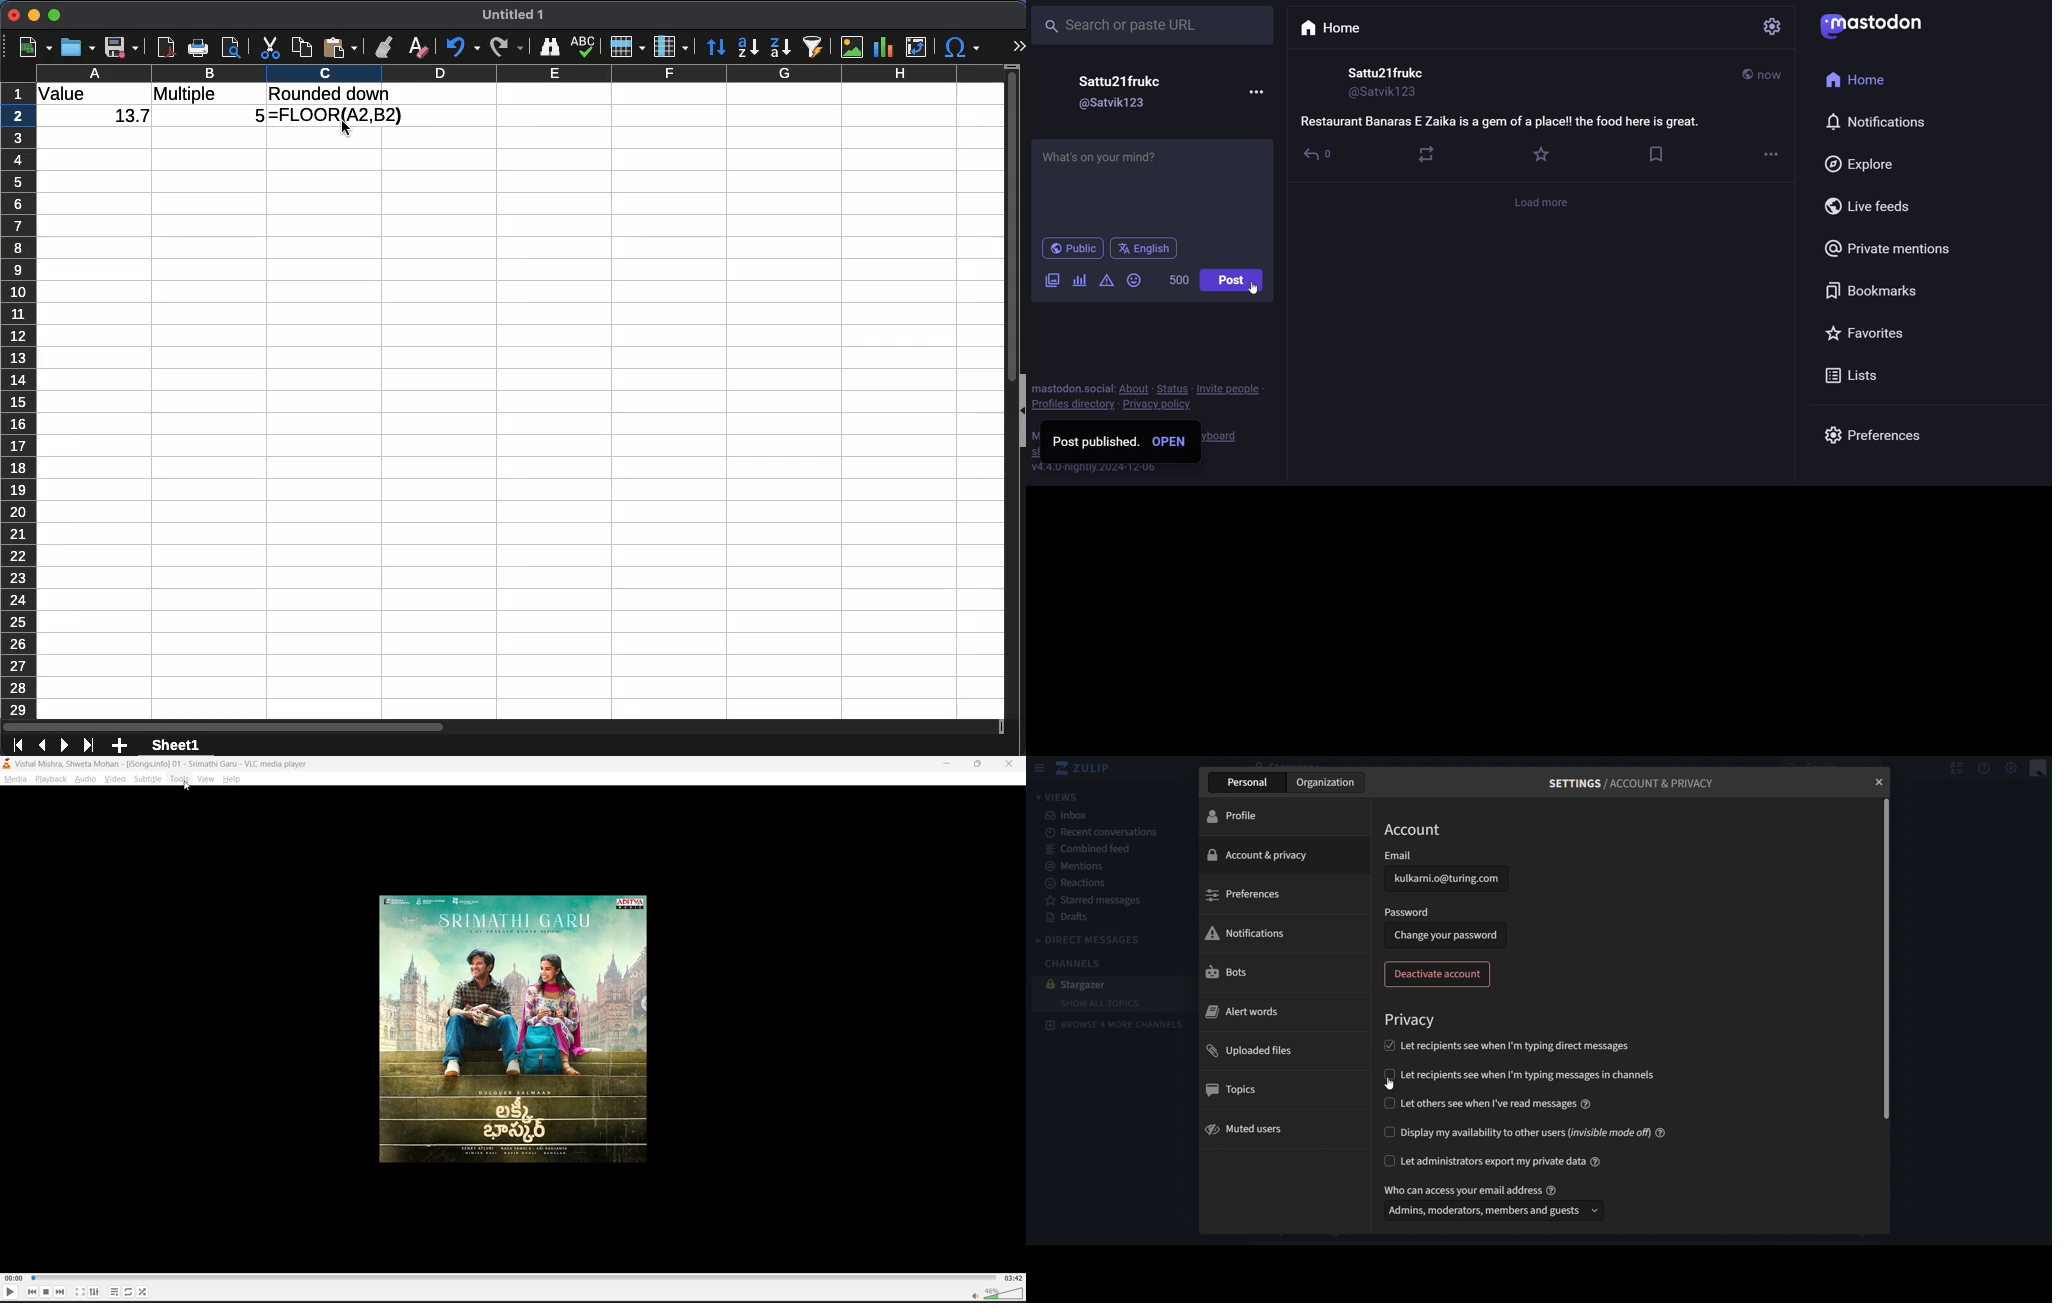  Describe the element at coordinates (1381, 95) in the screenshot. I see `id` at that location.